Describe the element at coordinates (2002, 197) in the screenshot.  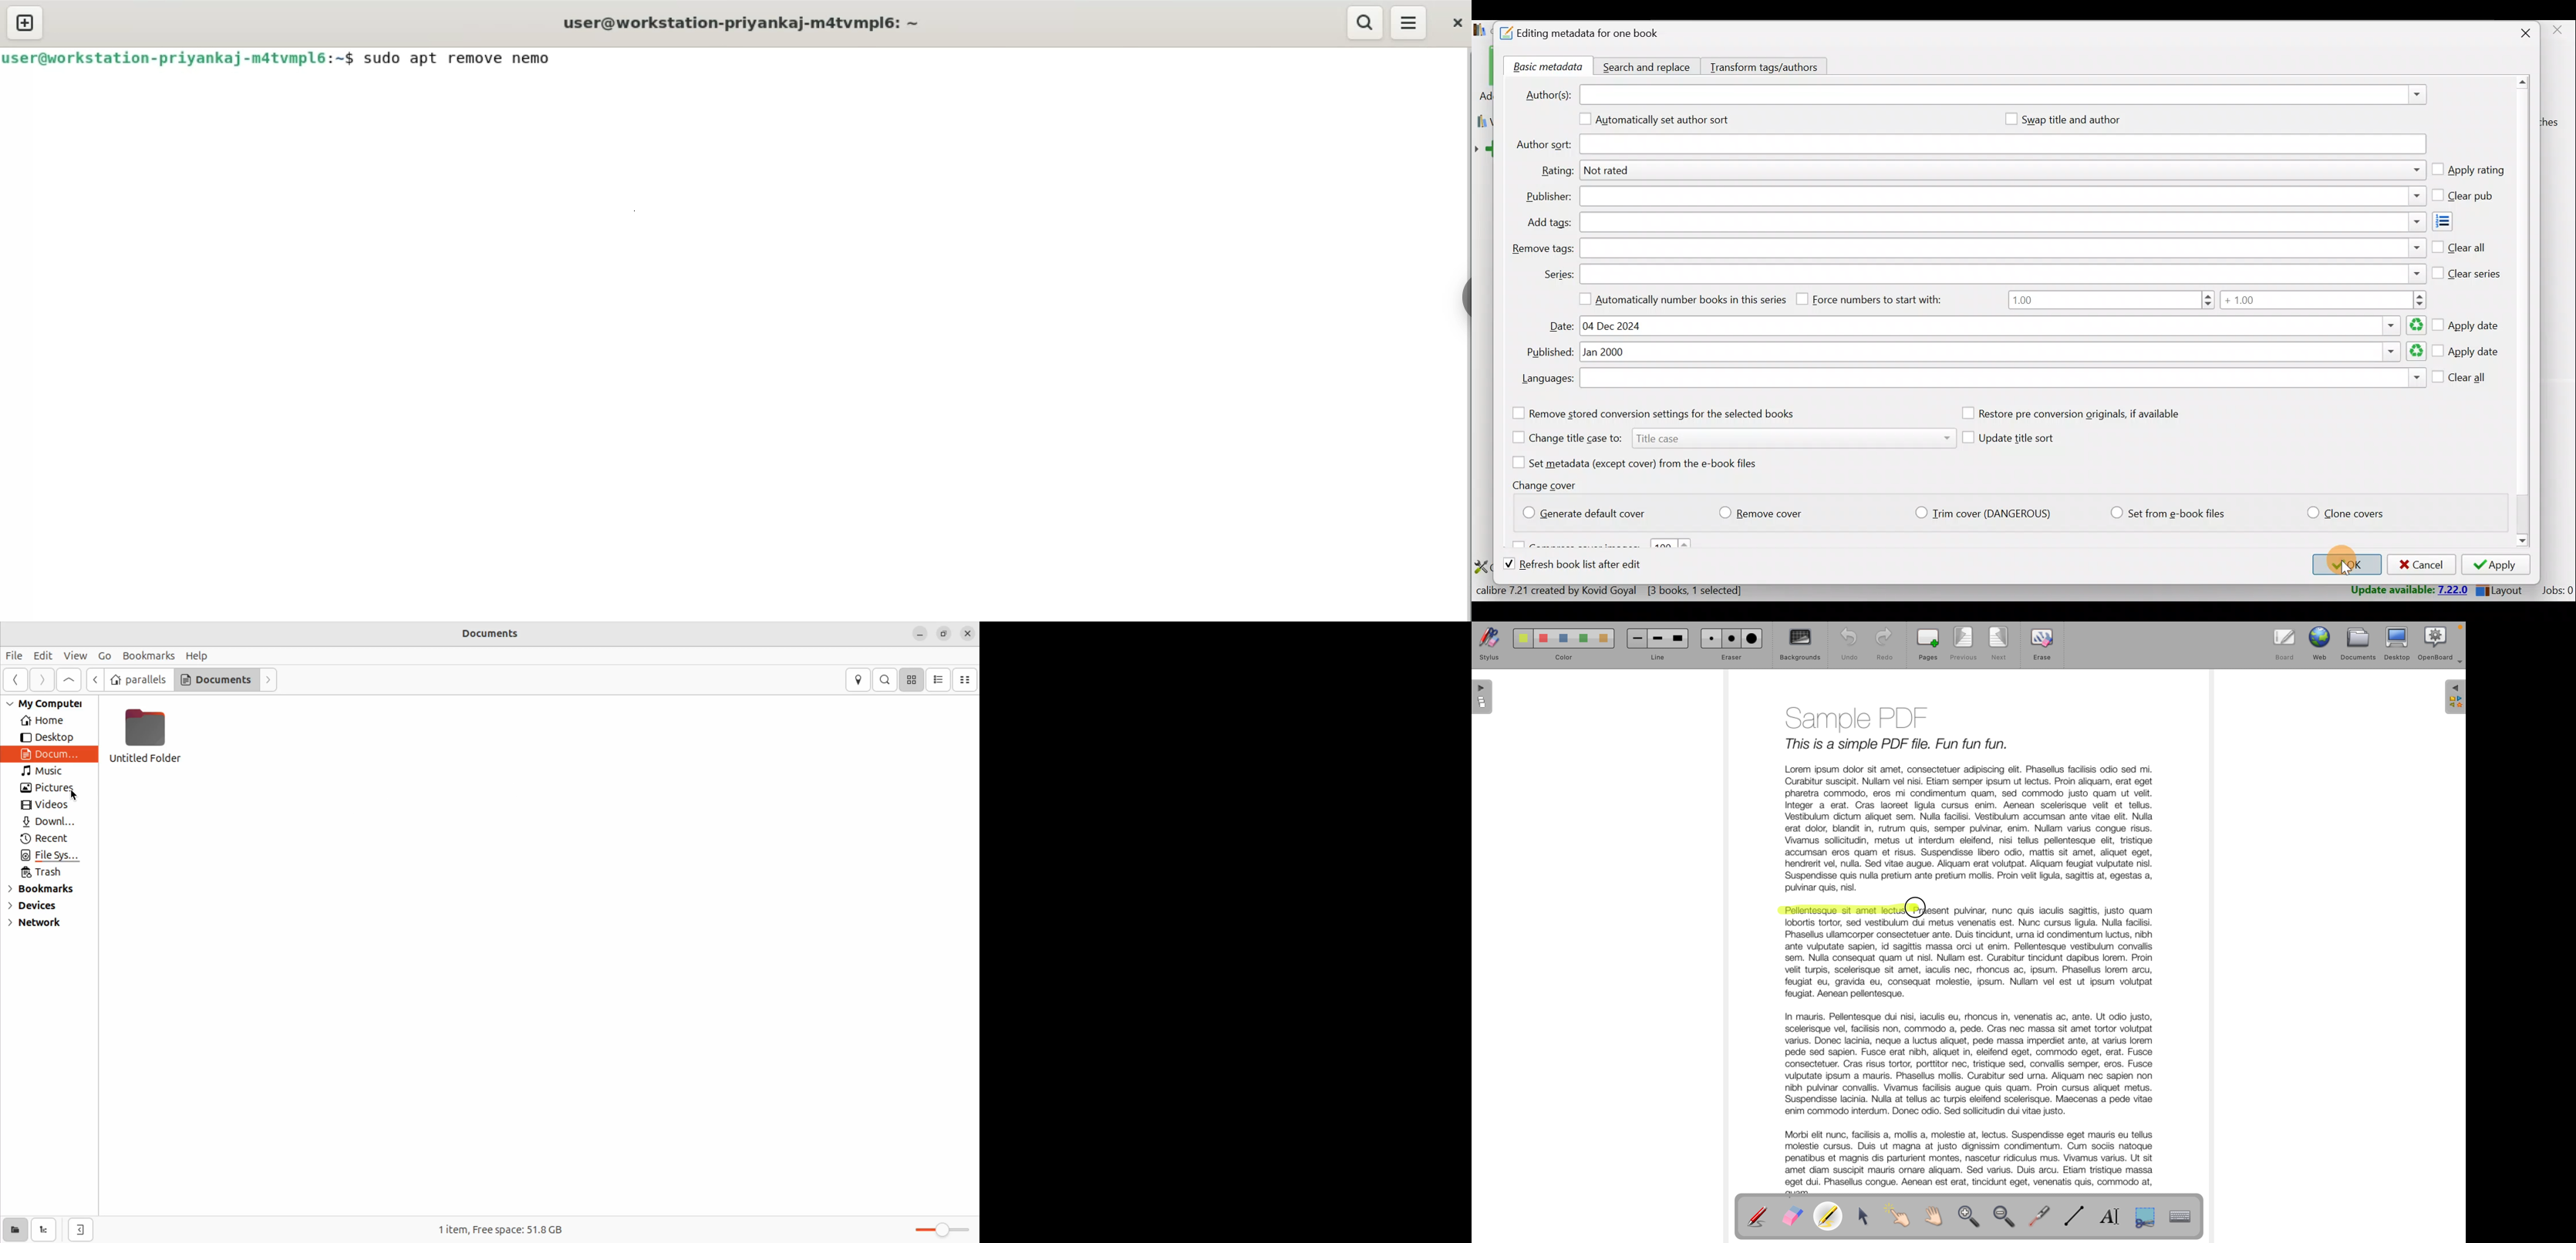
I see `Publisher` at that location.